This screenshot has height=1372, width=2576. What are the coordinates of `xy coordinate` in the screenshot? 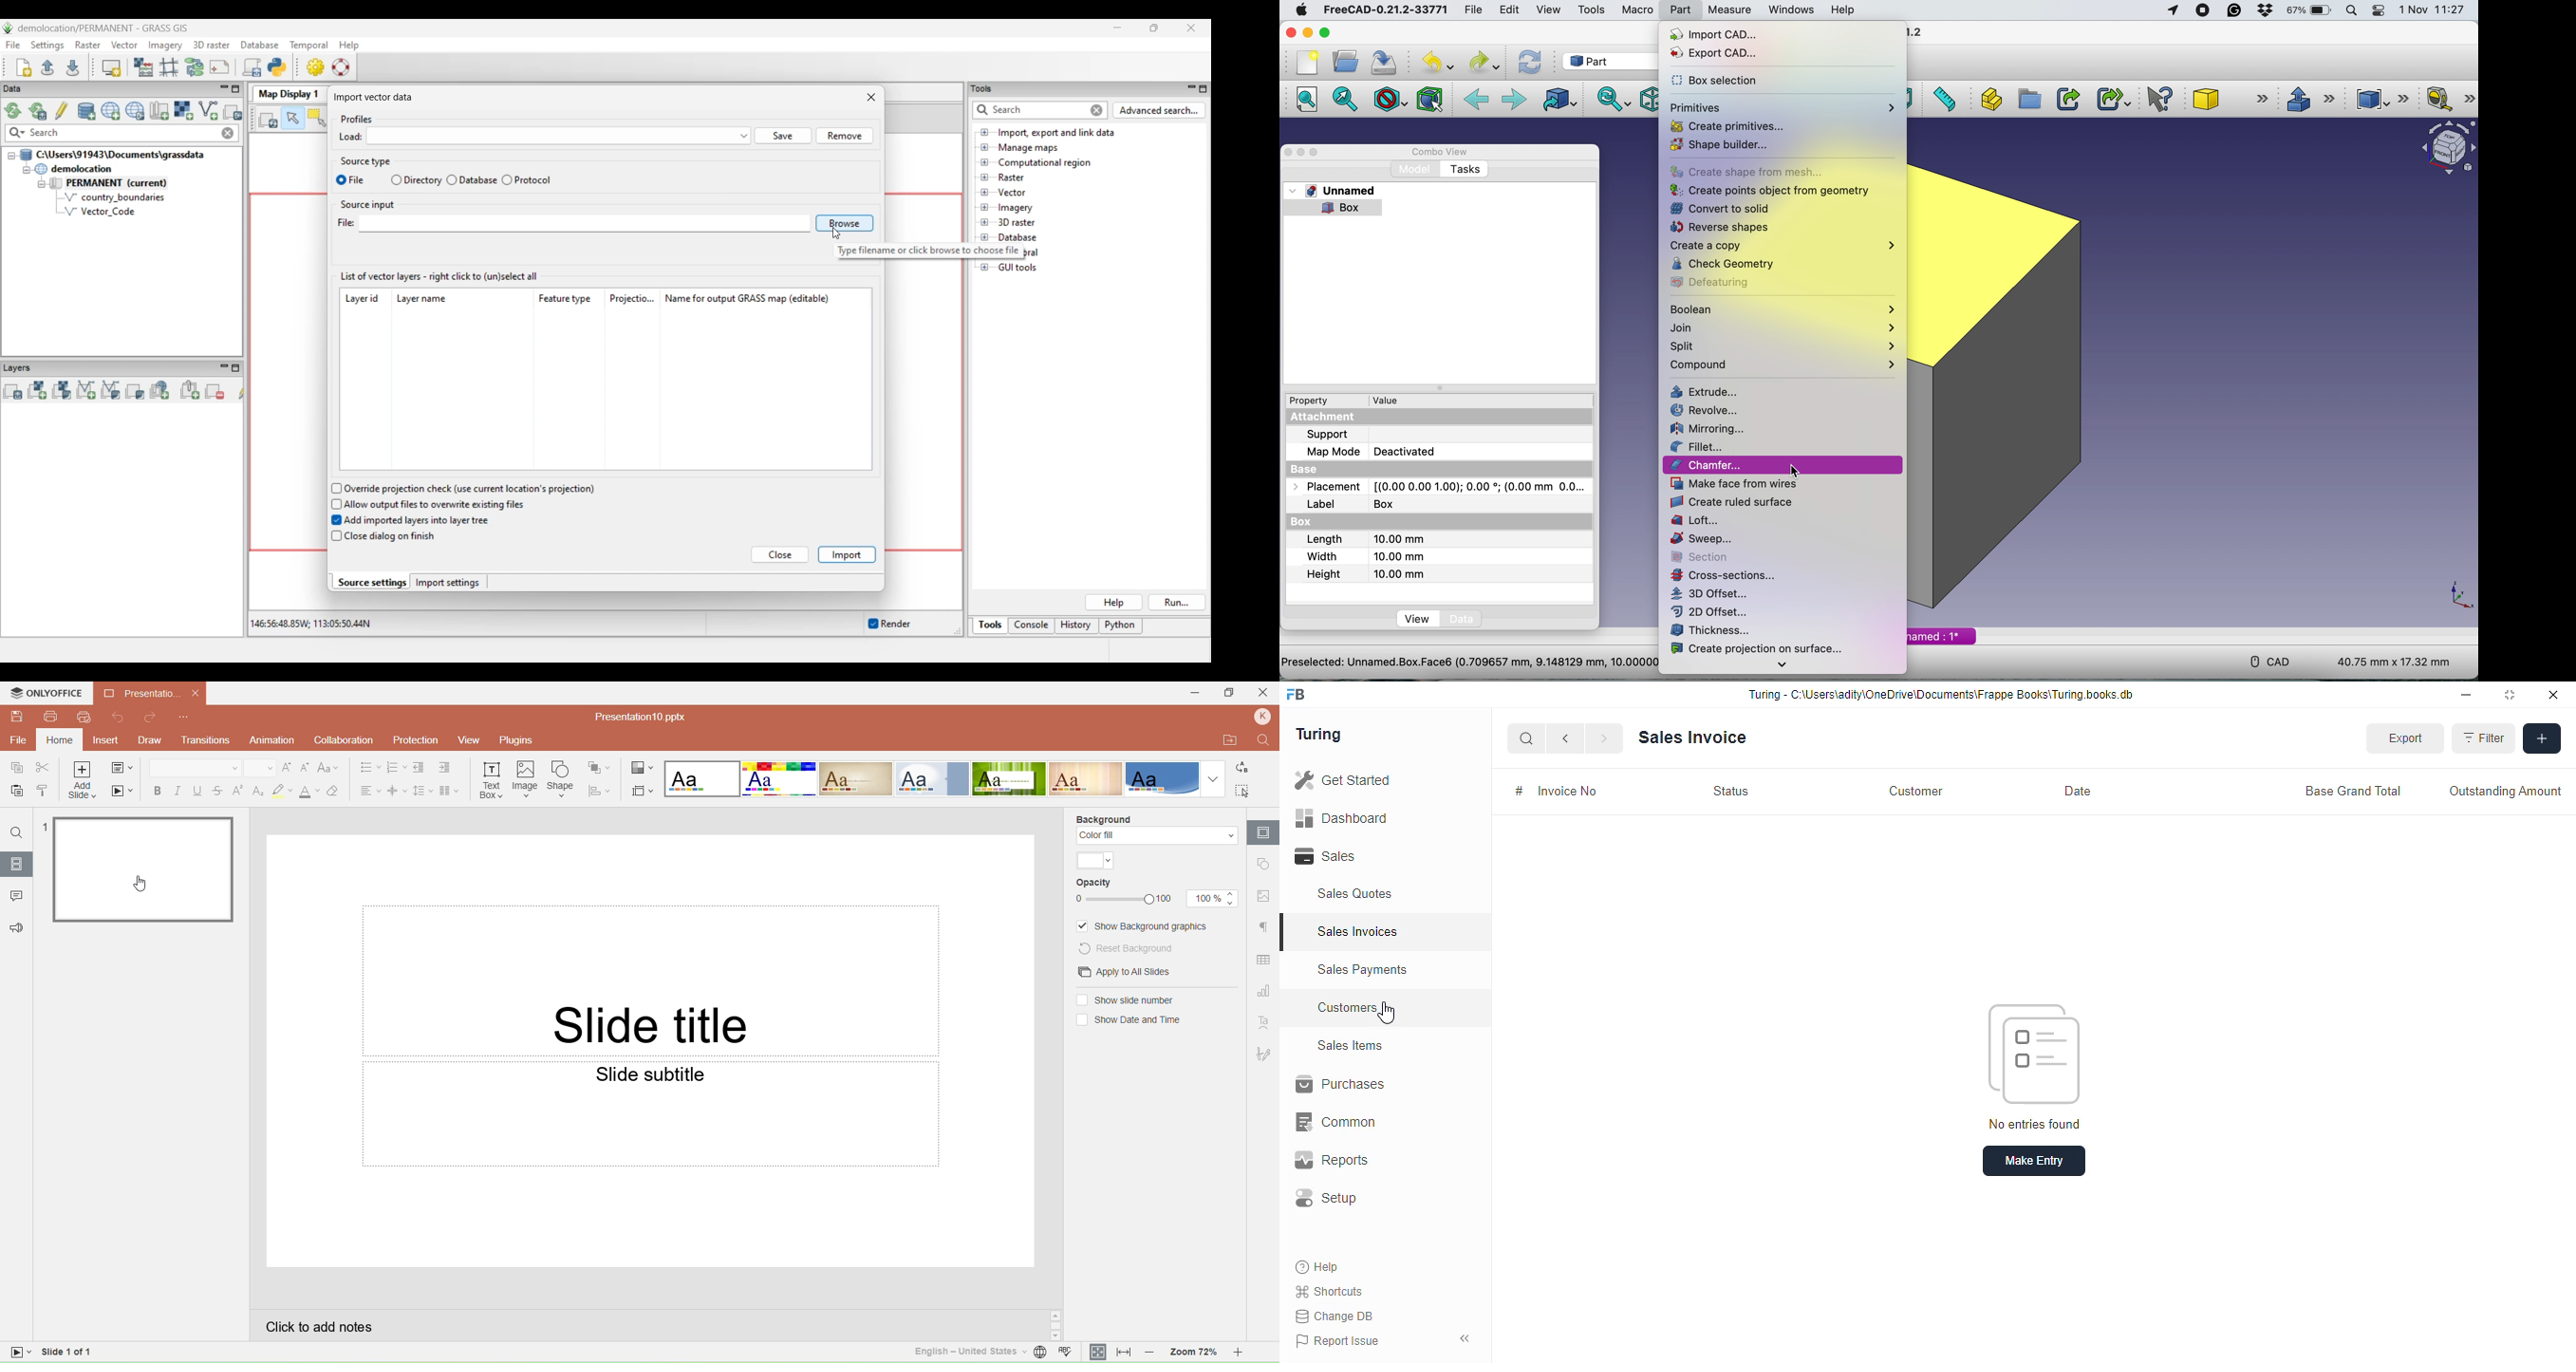 It's located at (2457, 592).